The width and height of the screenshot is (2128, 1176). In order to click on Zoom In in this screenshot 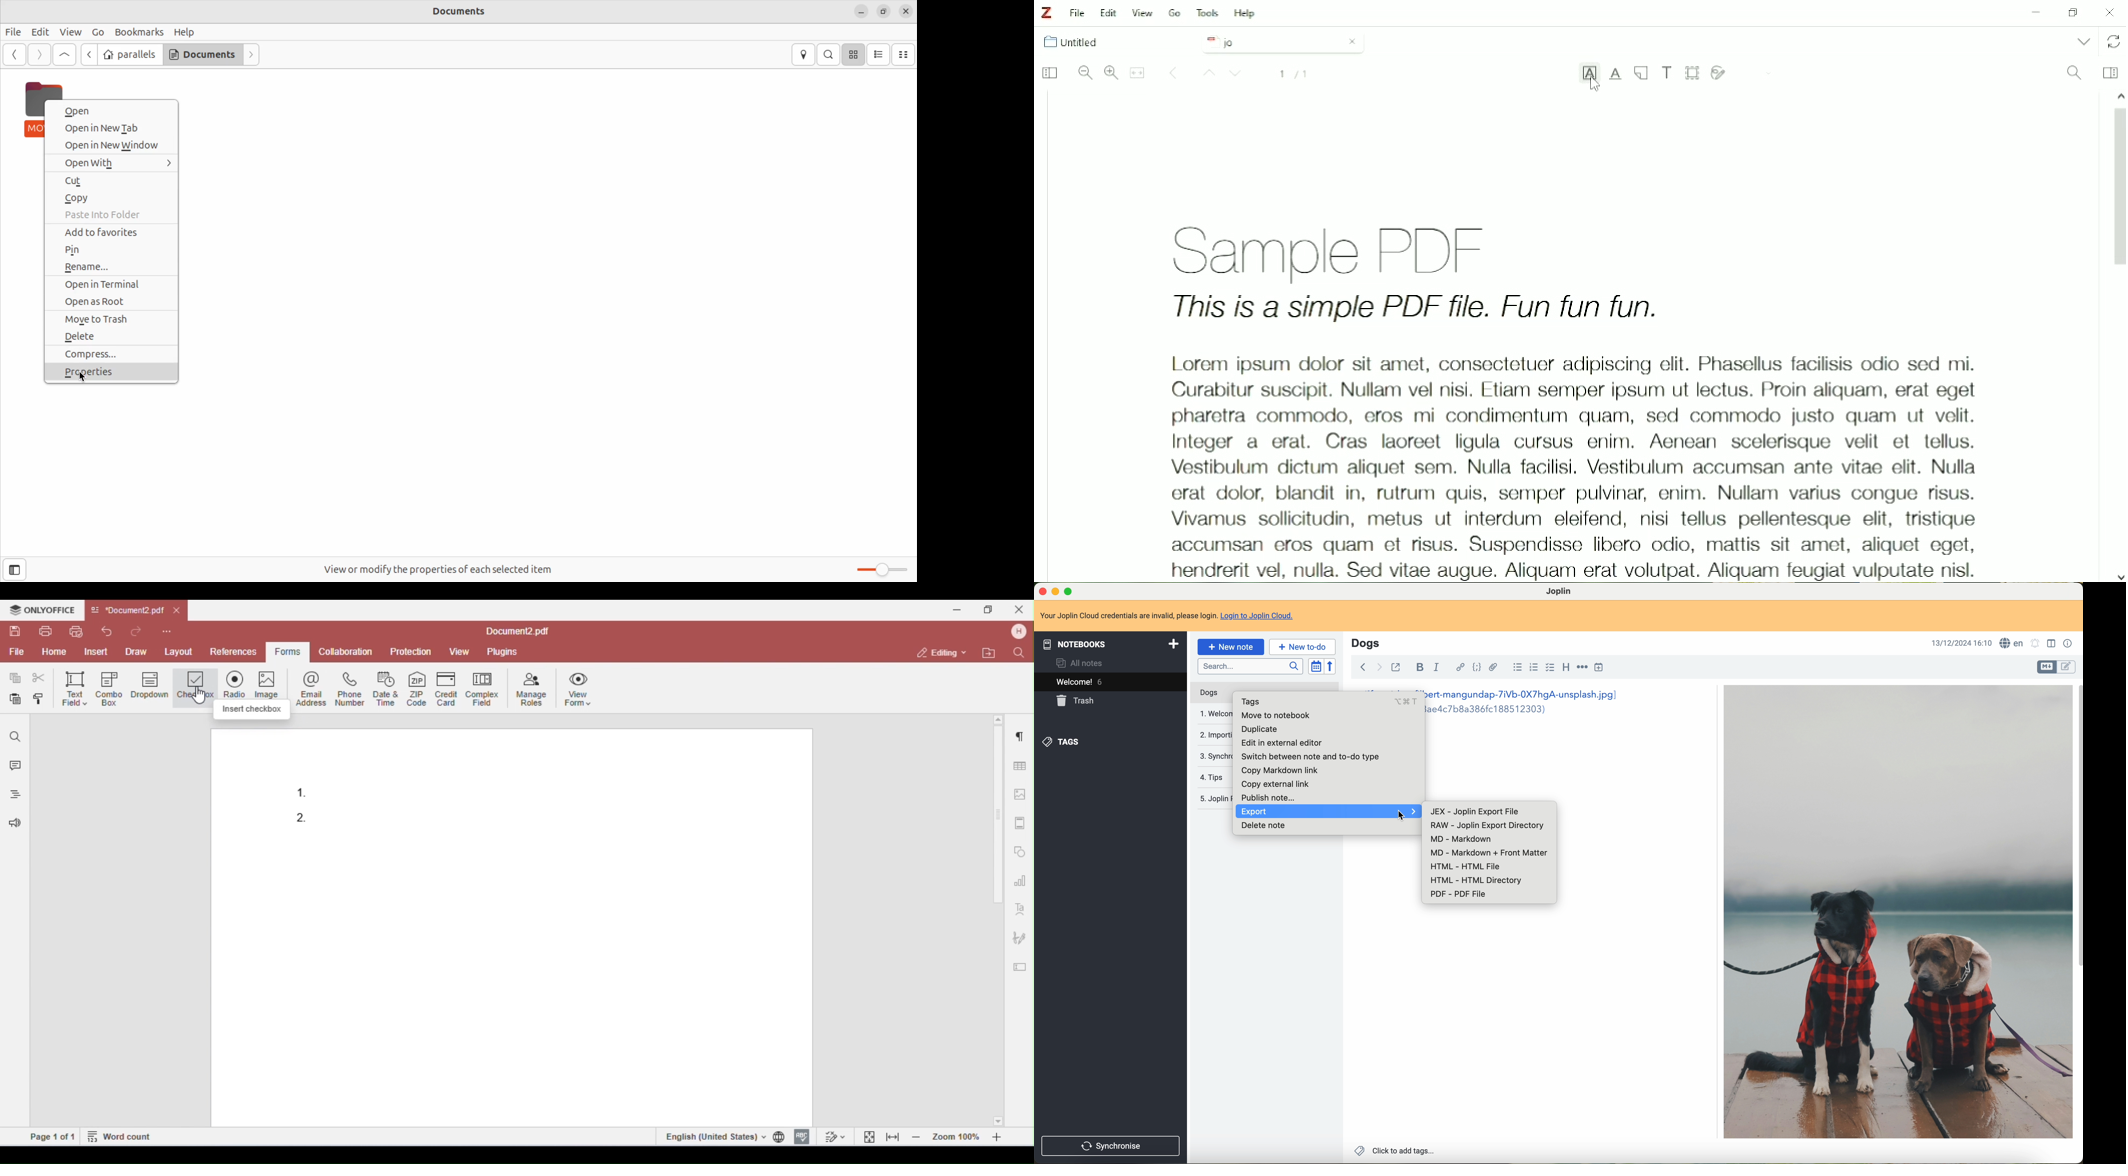, I will do `click(1111, 72)`.